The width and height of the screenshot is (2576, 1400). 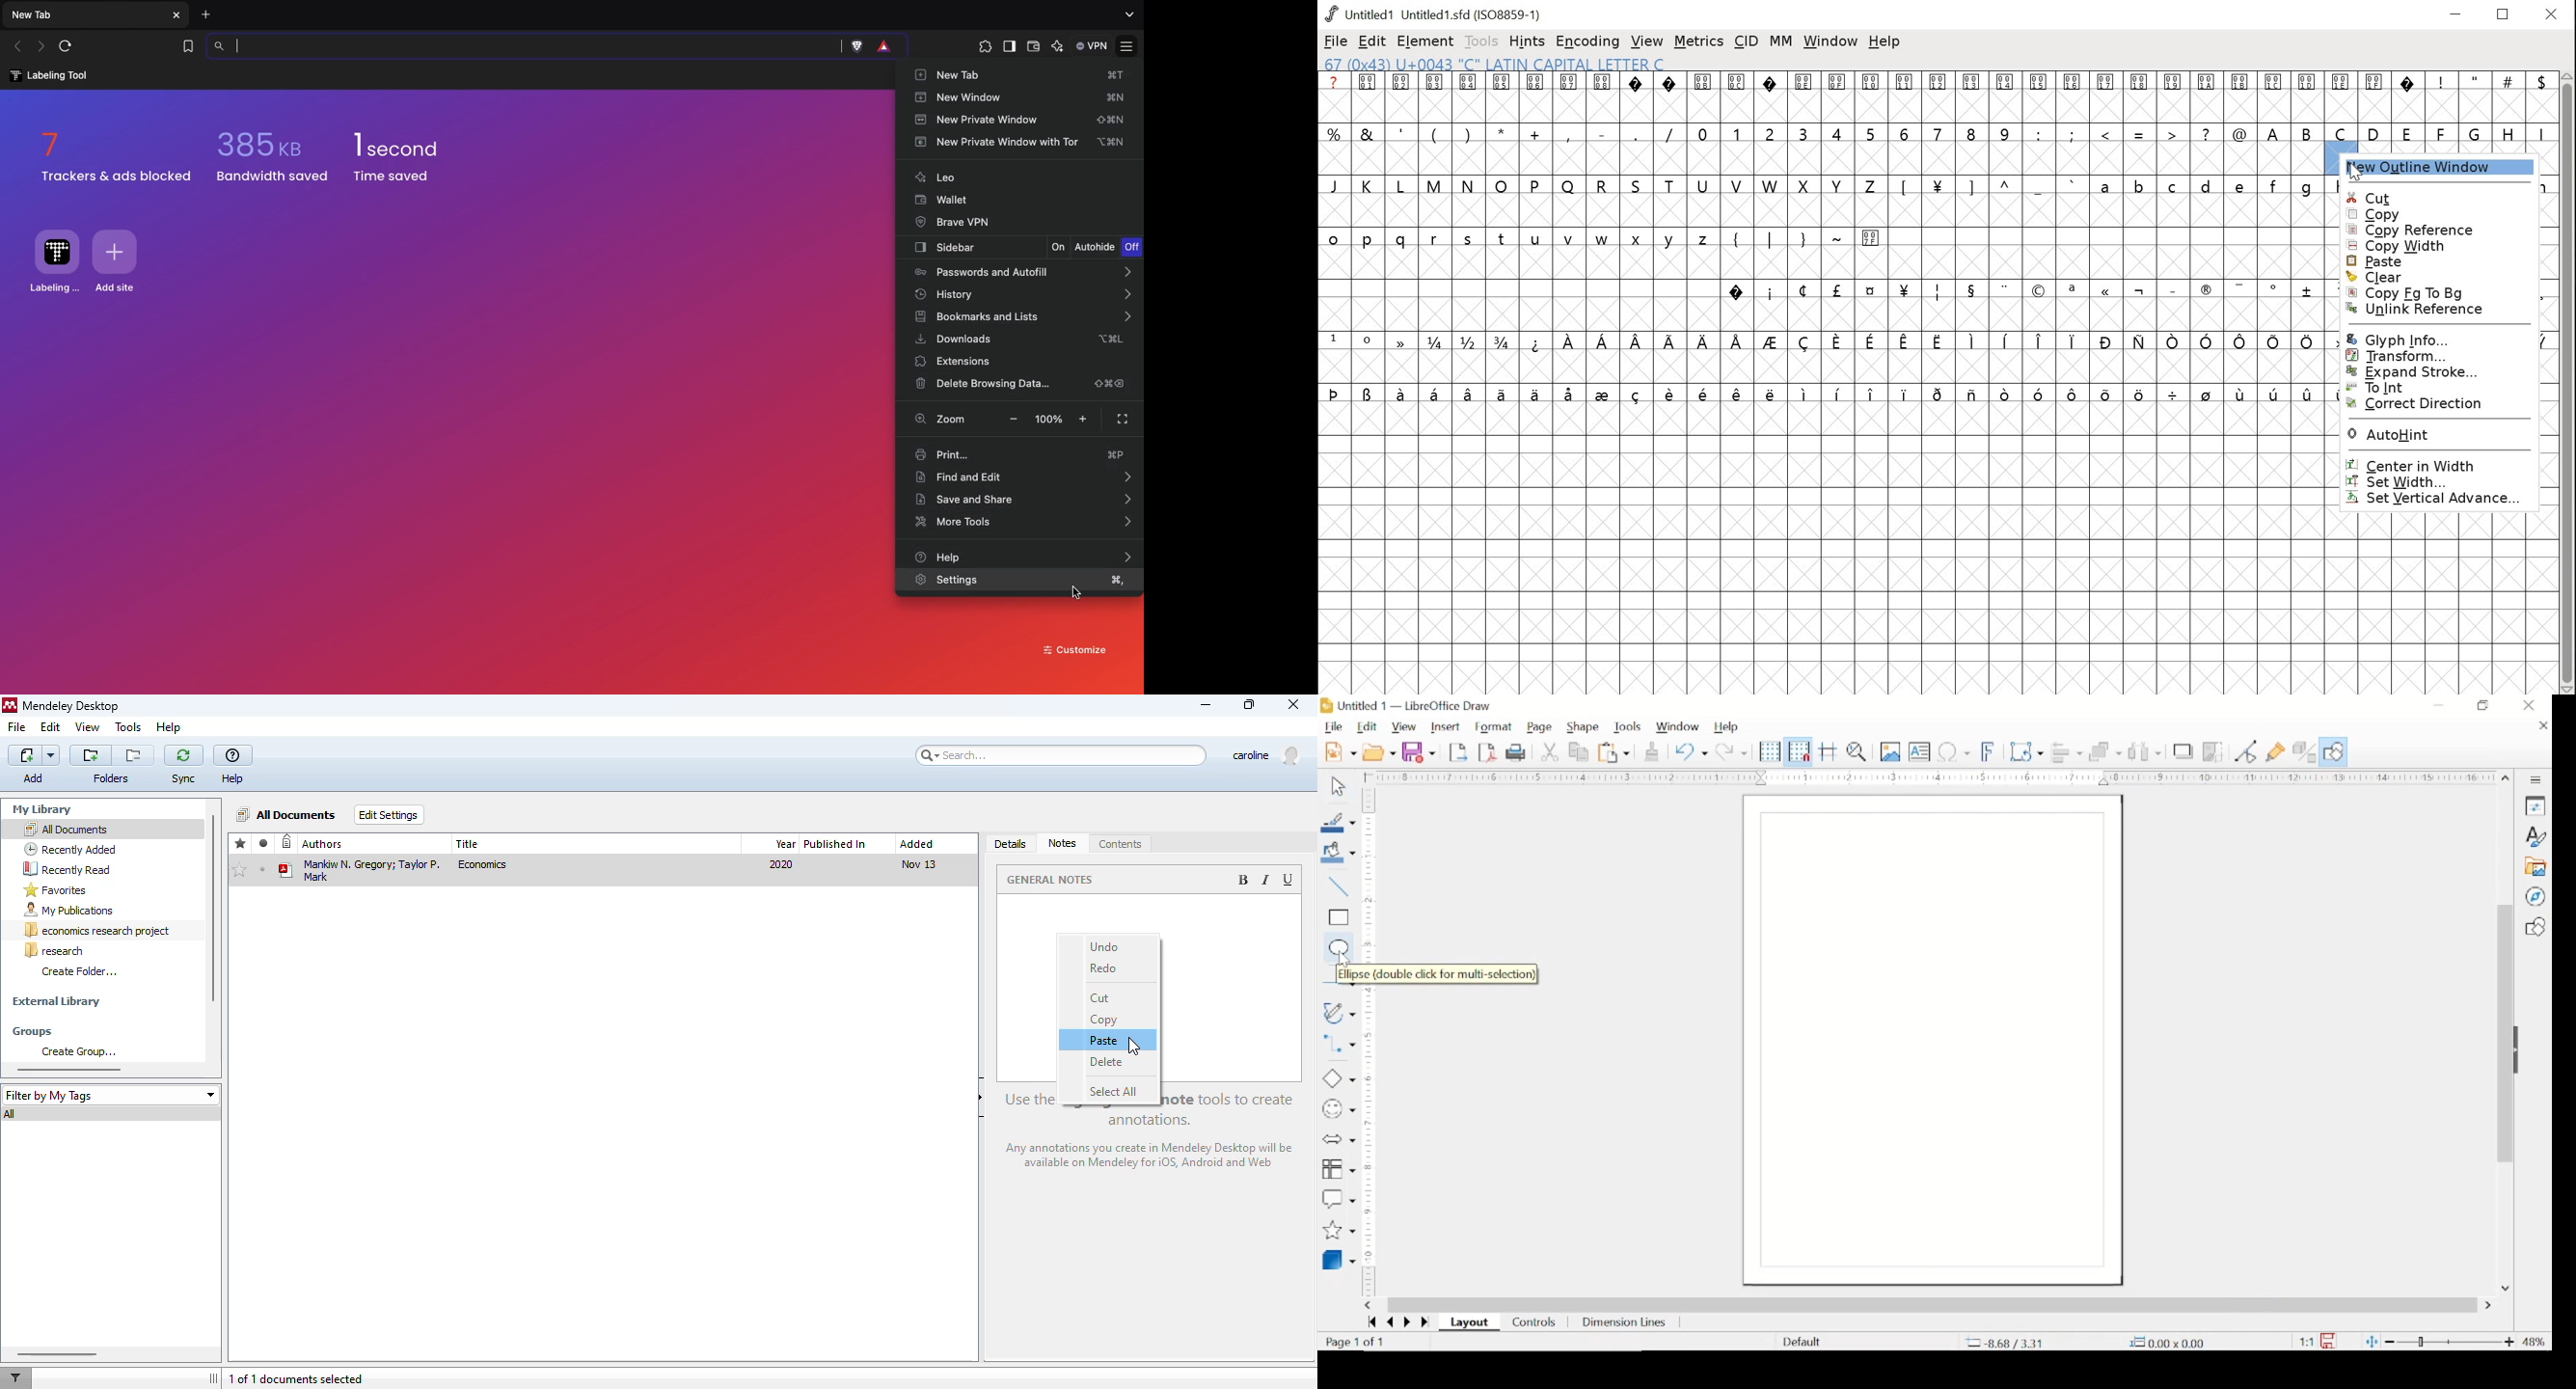 I want to click on print, so click(x=1516, y=753).